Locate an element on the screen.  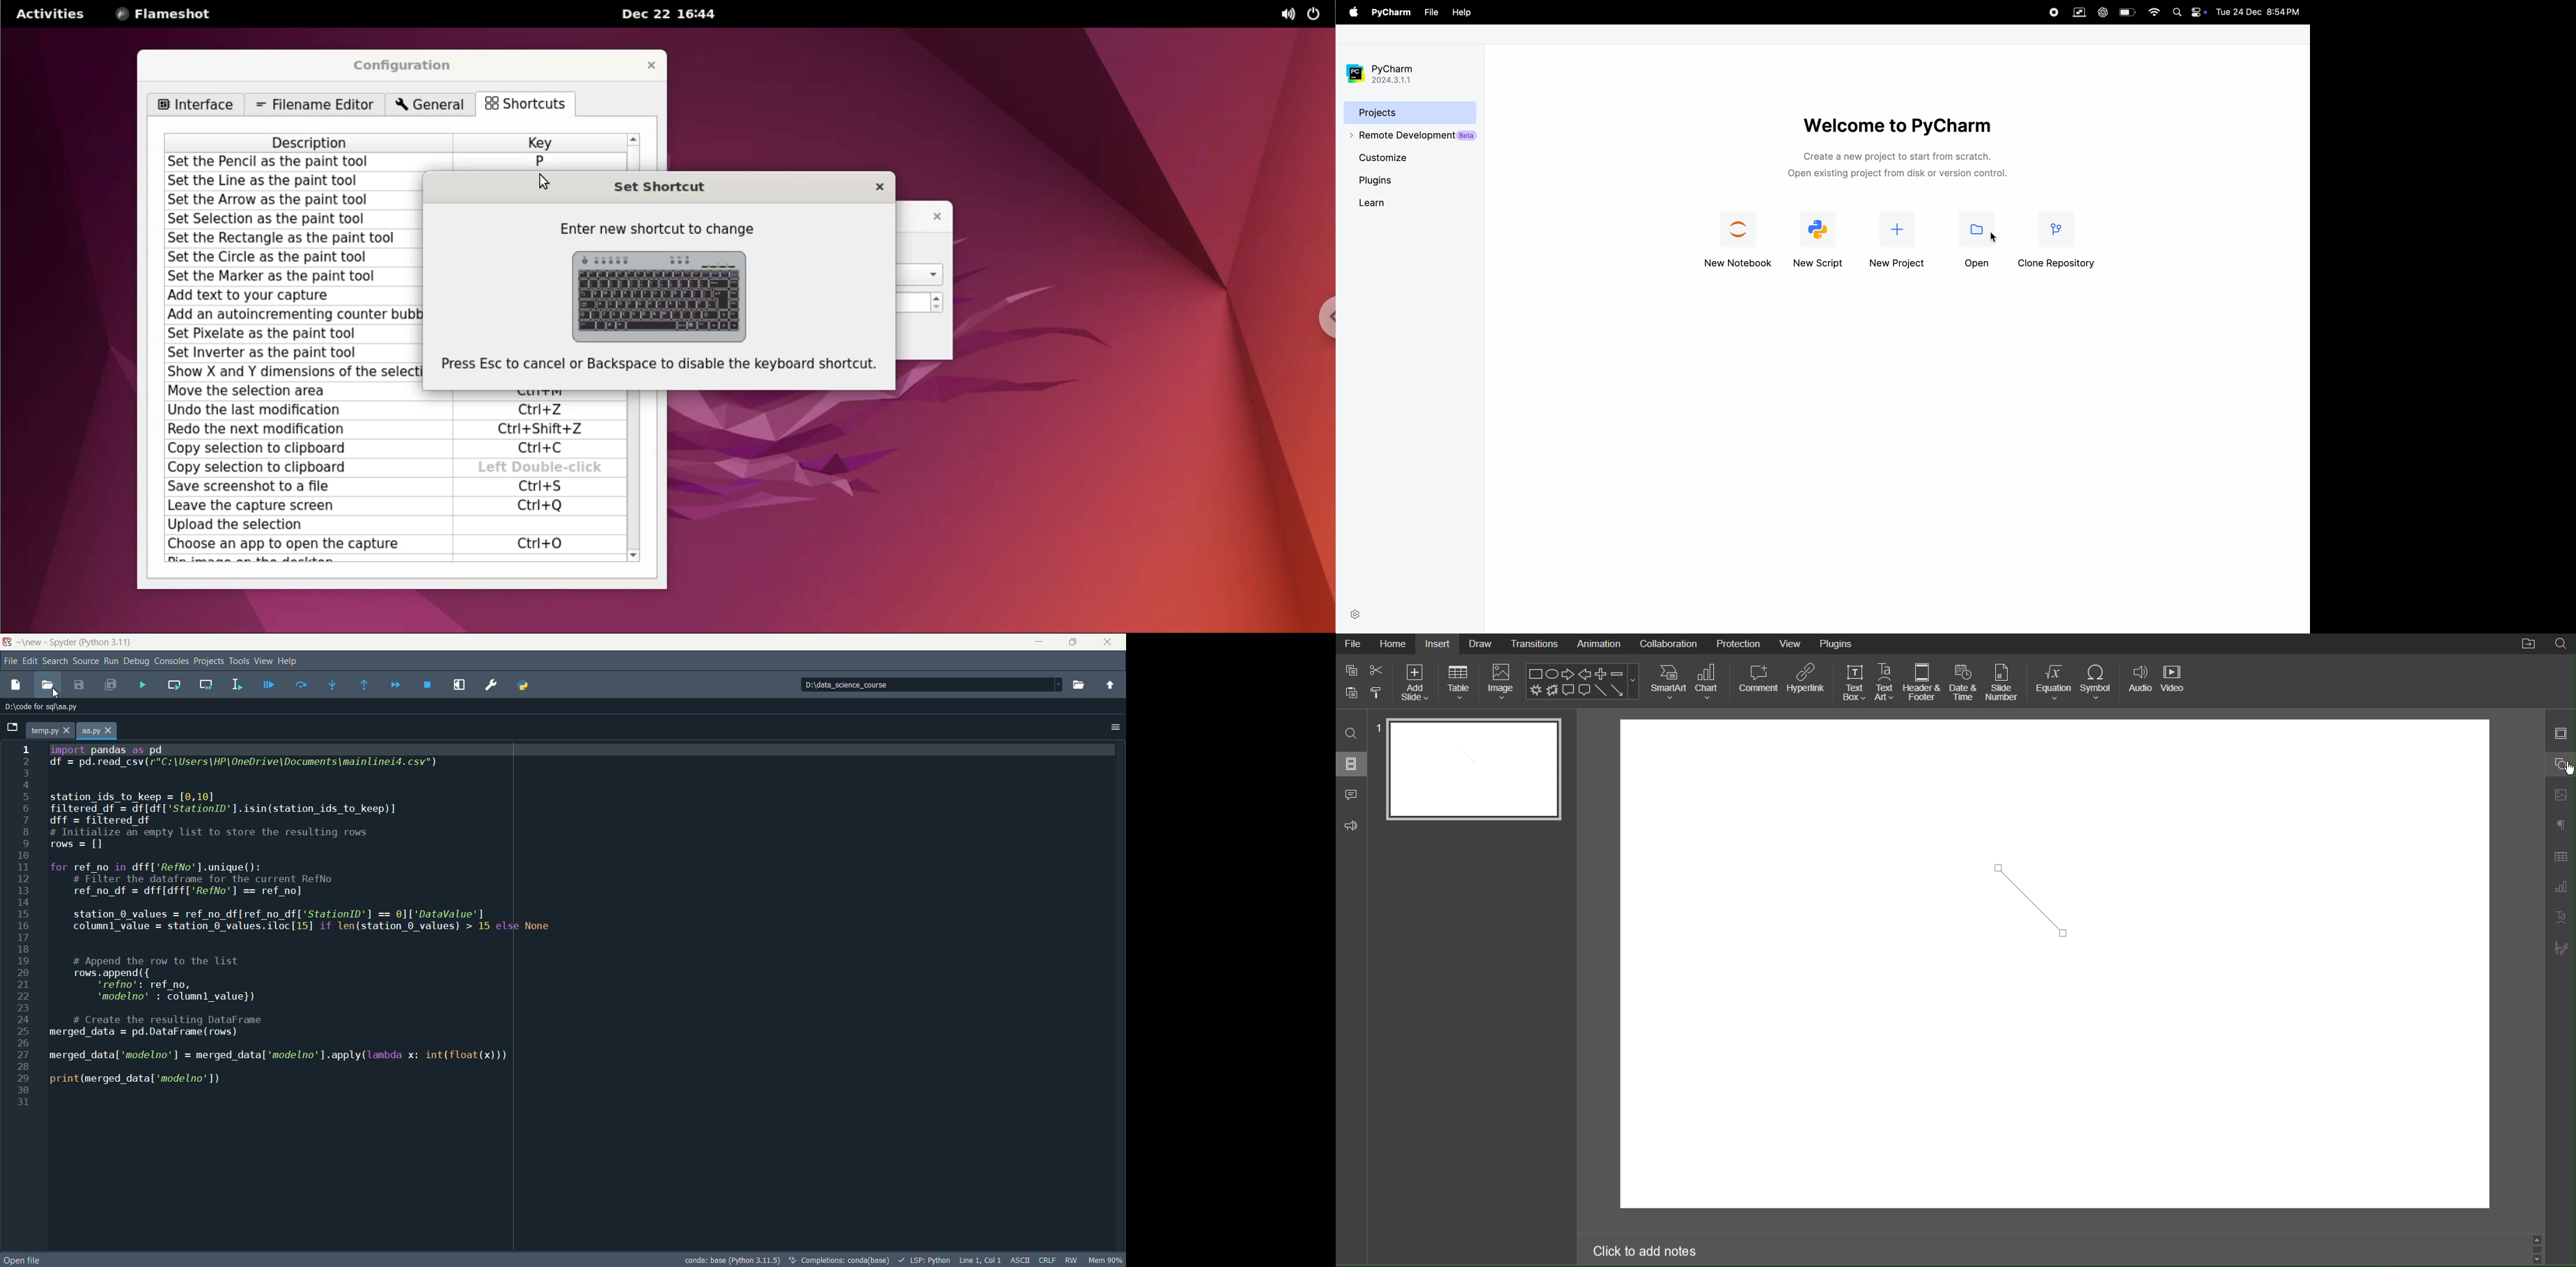
search is located at coordinates (2177, 11).